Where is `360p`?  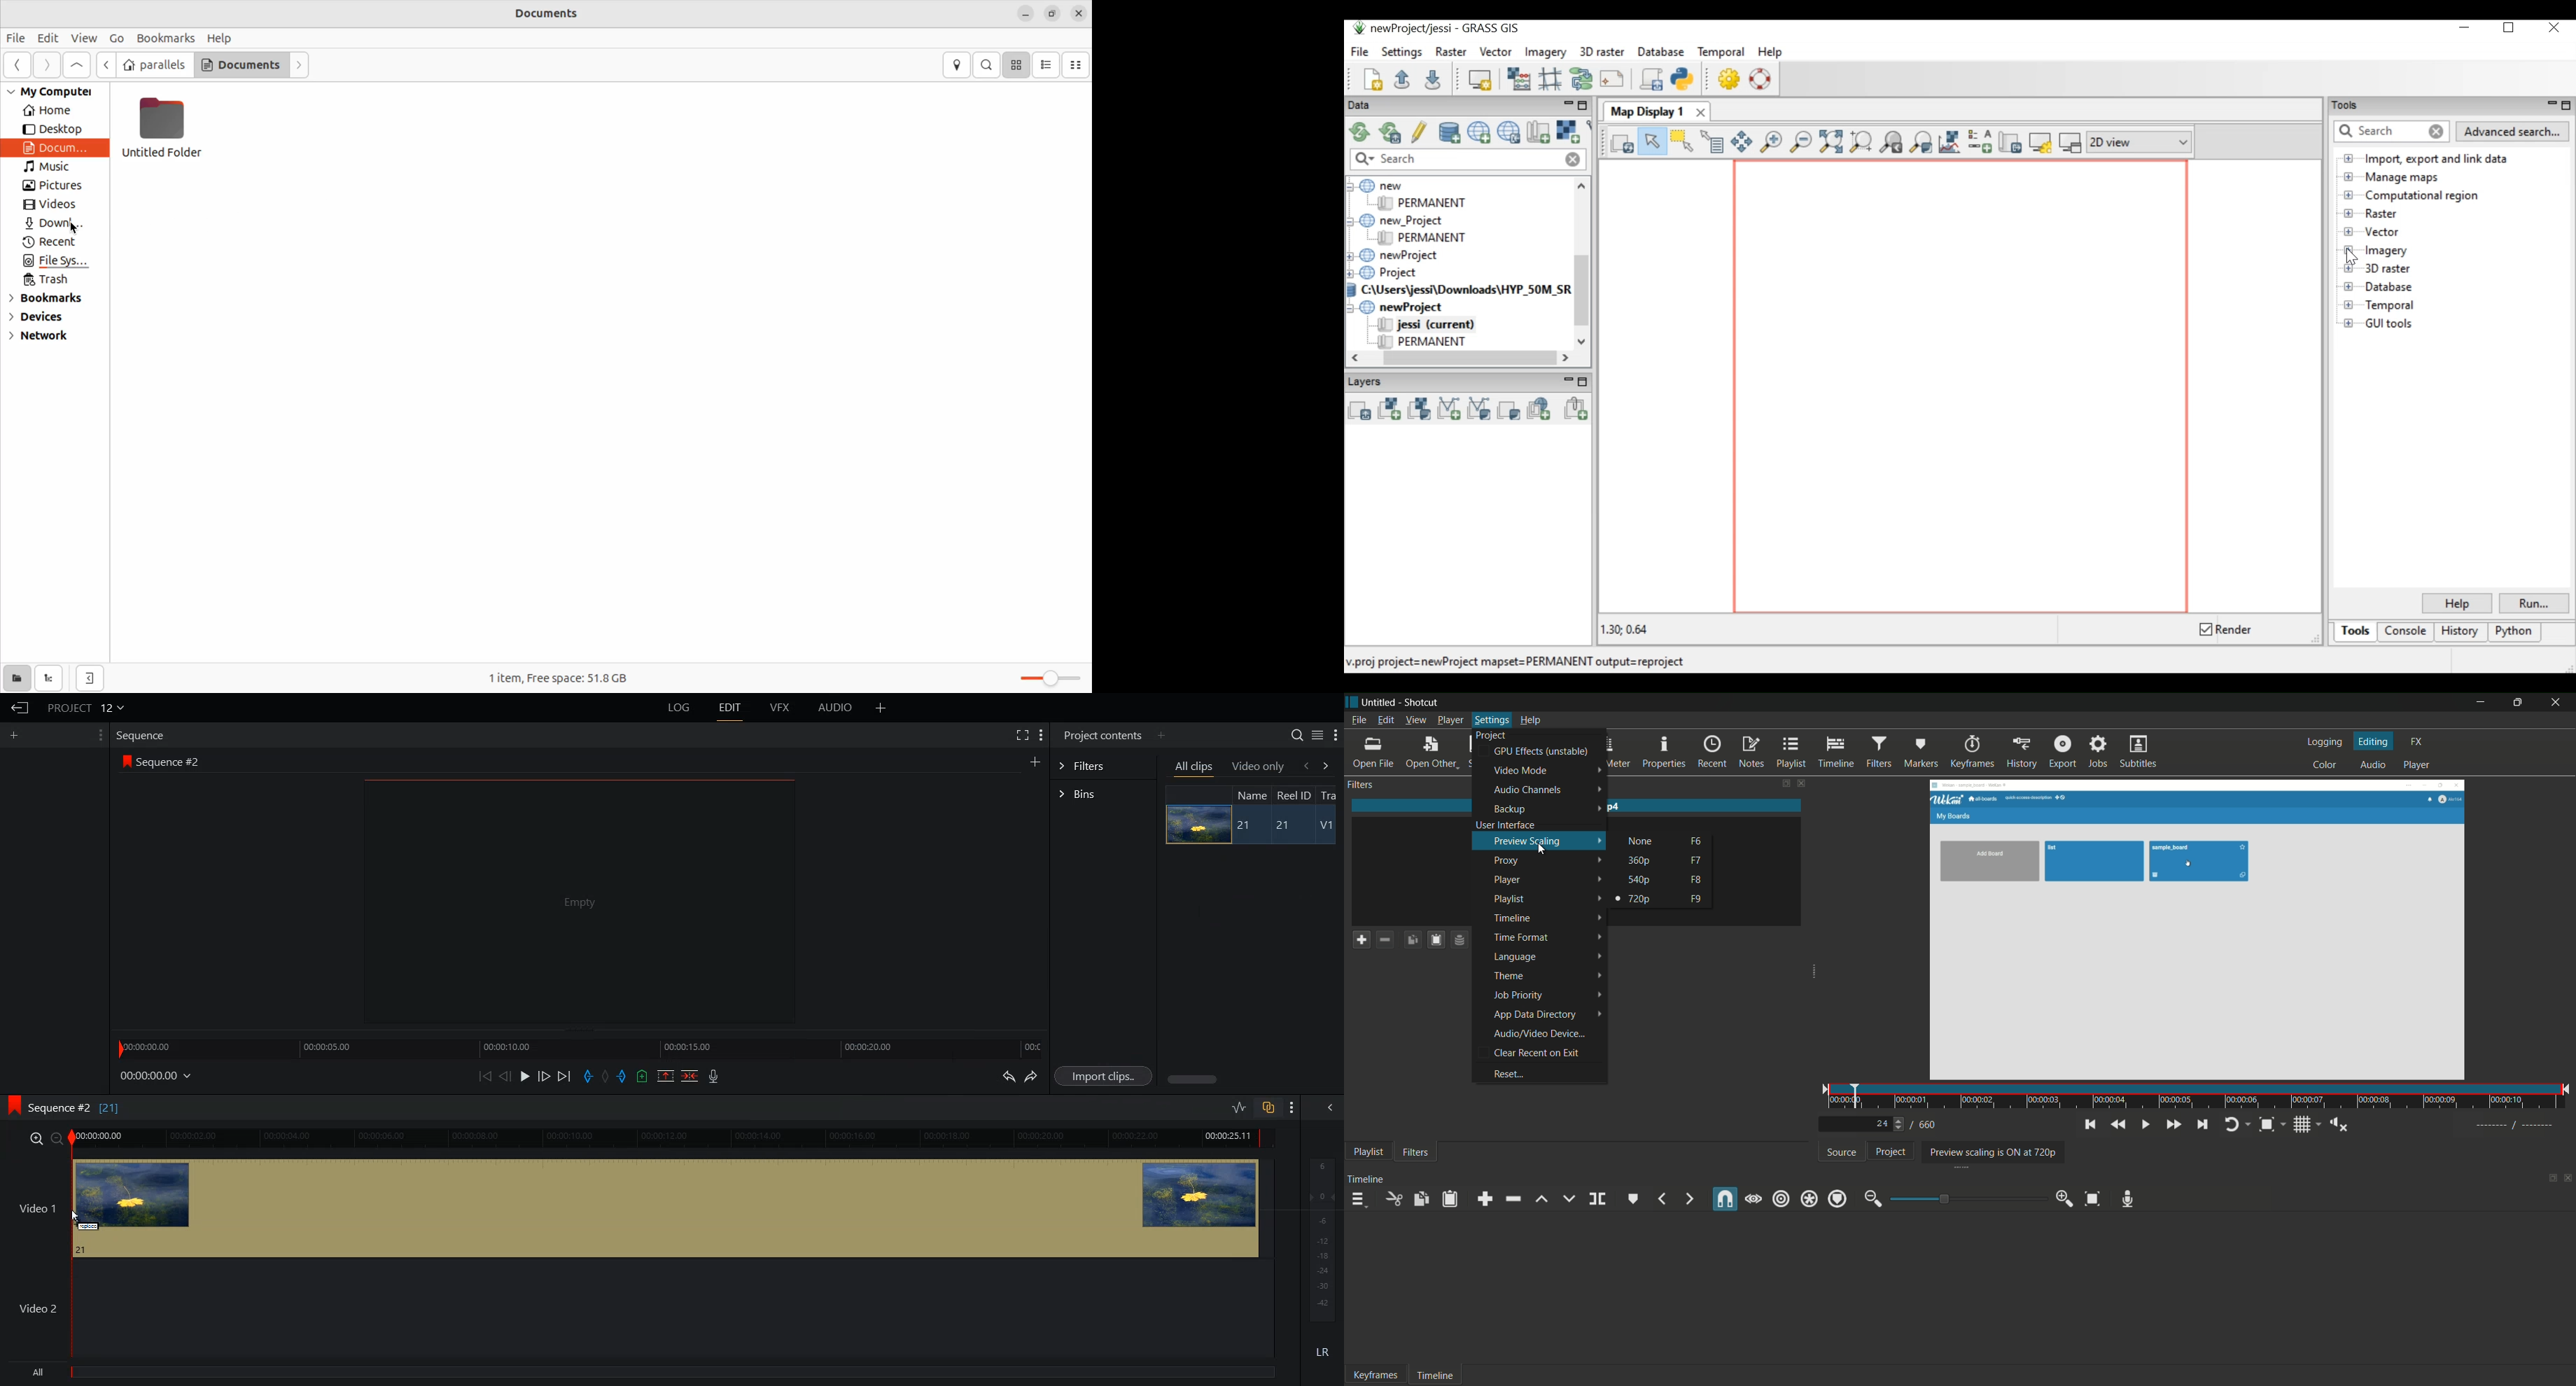 360p is located at coordinates (1640, 860).